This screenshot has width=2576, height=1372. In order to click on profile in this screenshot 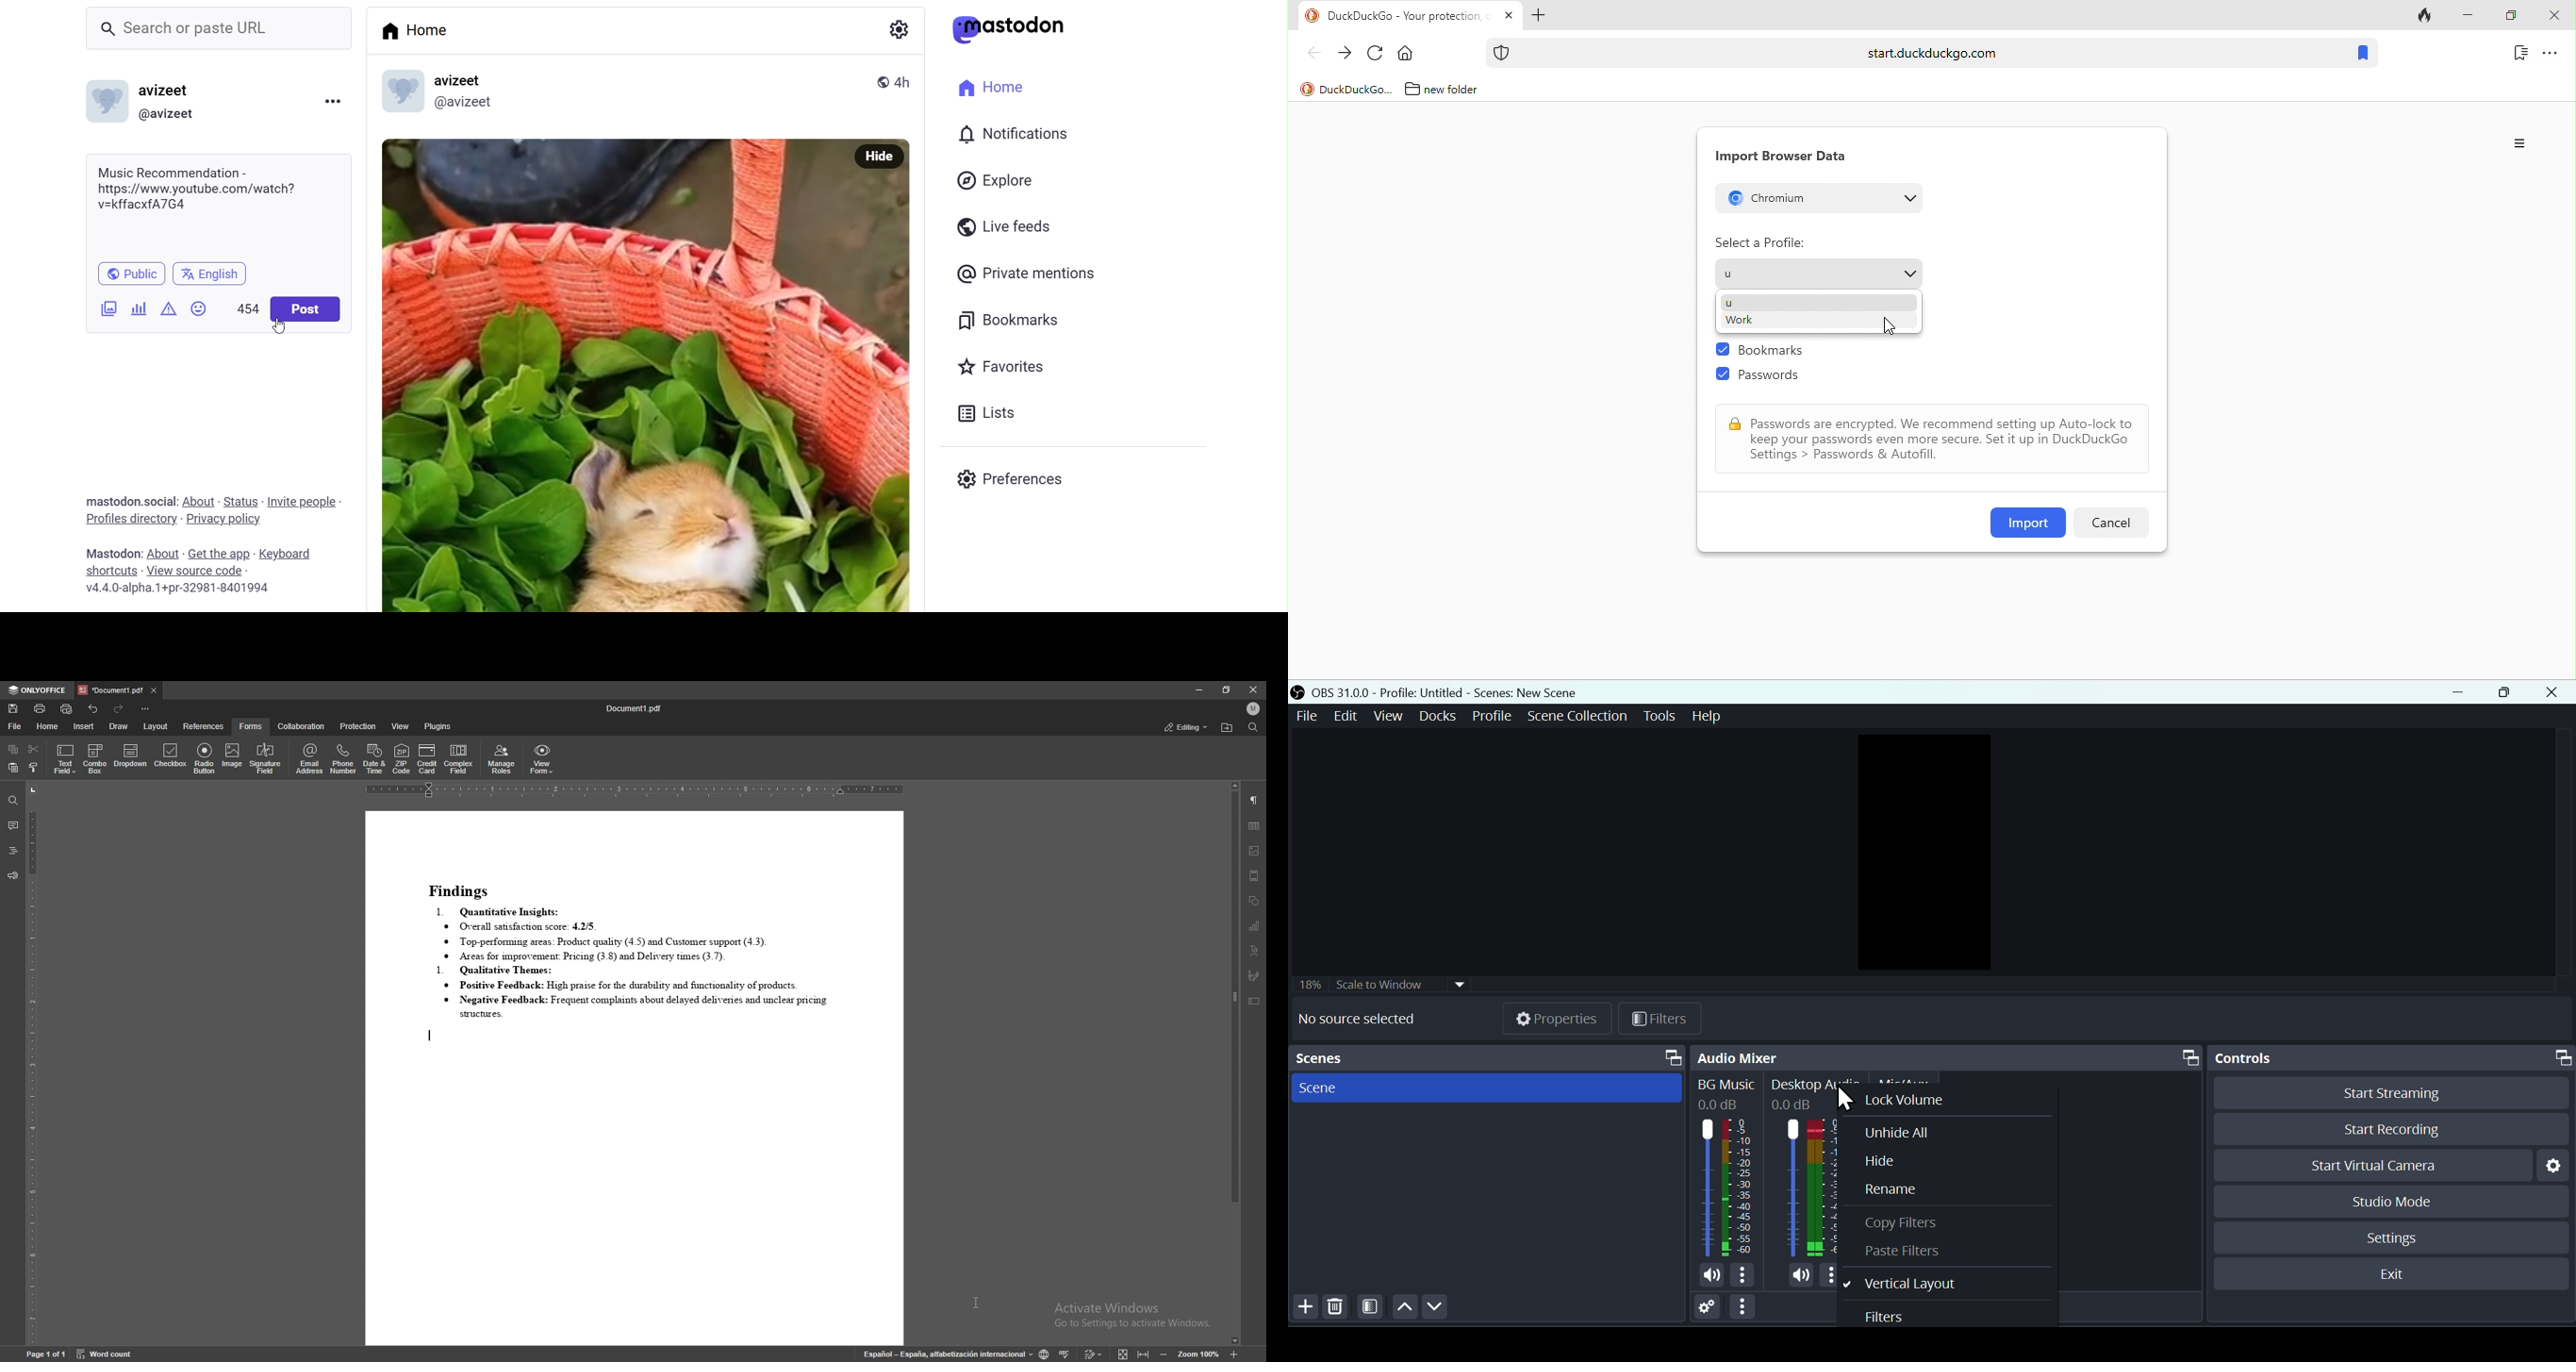, I will do `click(1253, 707)`.